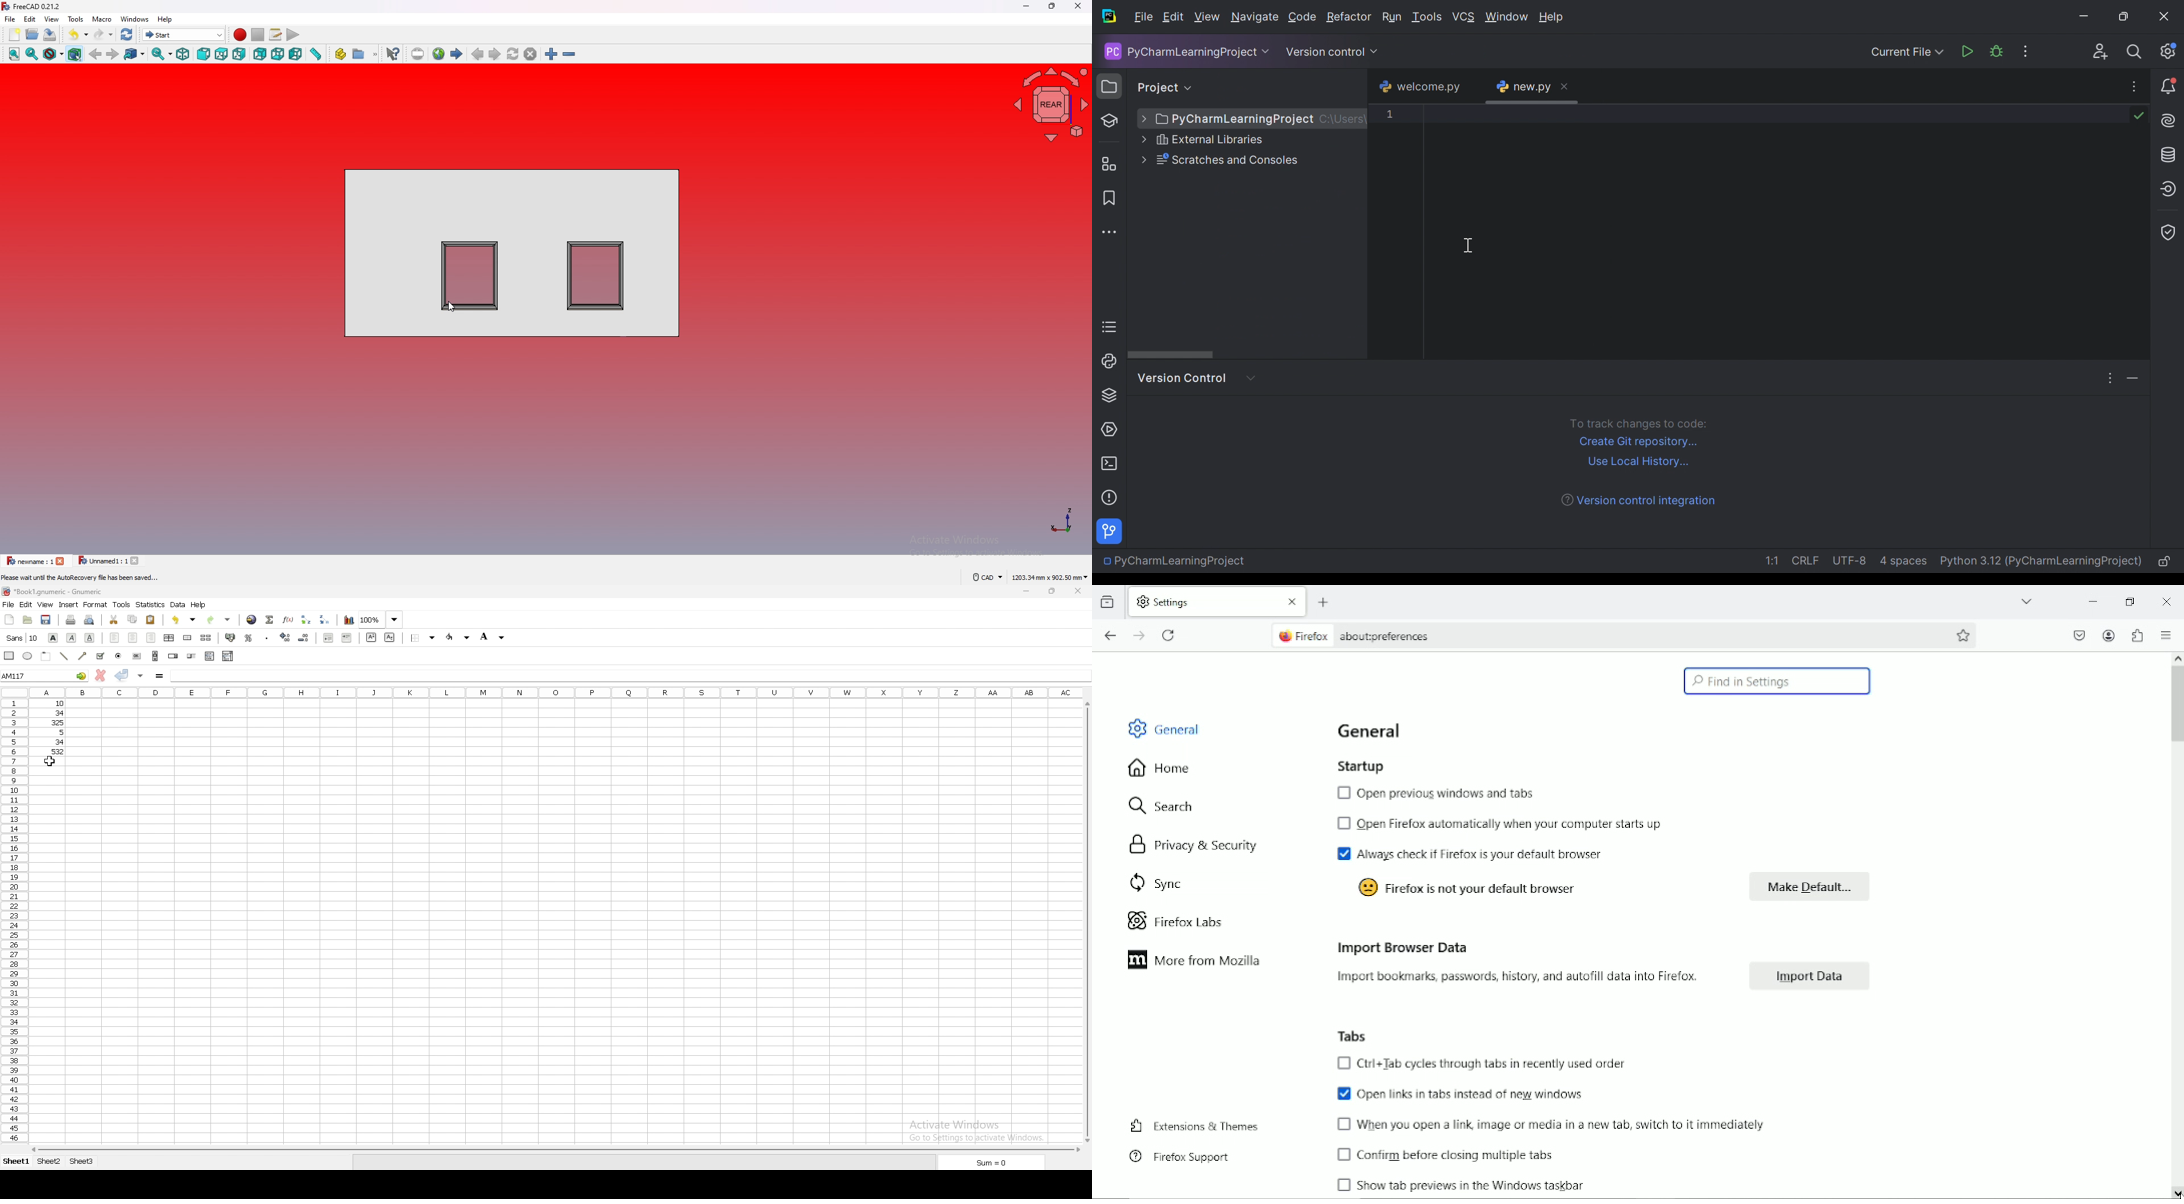 Image resolution: width=2184 pixels, height=1204 pixels. I want to click on bounding object, so click(75, 54).